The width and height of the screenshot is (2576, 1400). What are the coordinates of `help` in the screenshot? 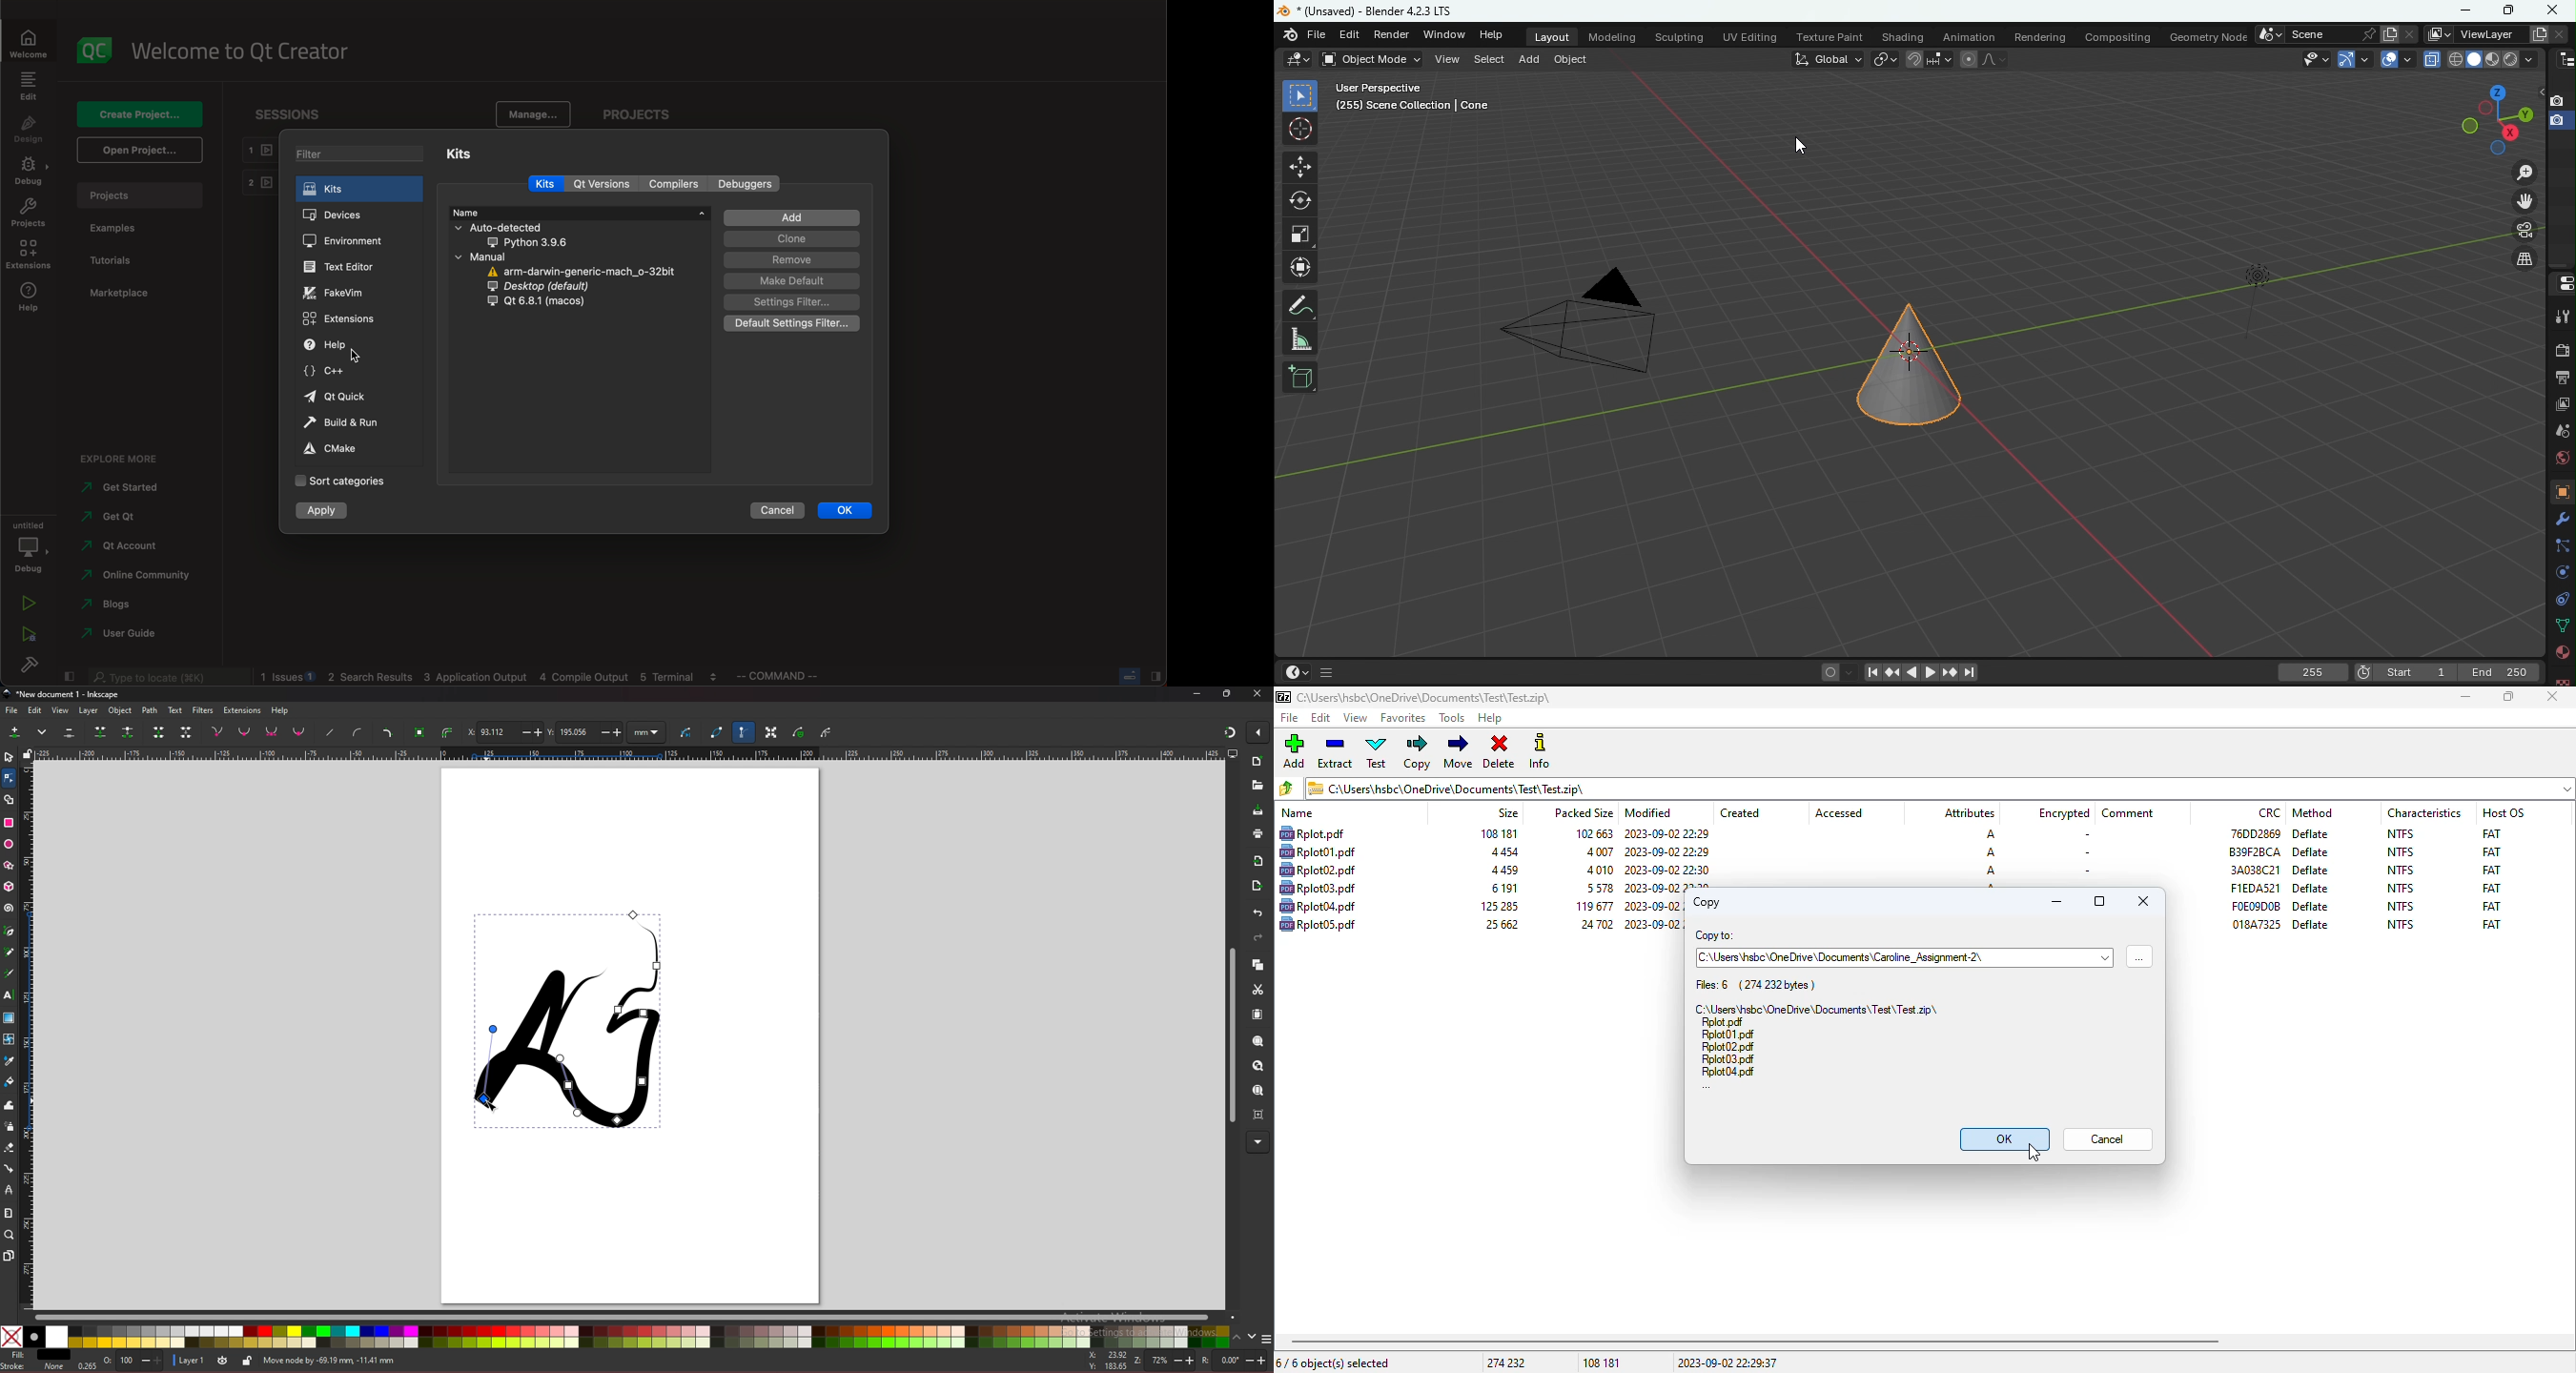 It's located at (280, 711).